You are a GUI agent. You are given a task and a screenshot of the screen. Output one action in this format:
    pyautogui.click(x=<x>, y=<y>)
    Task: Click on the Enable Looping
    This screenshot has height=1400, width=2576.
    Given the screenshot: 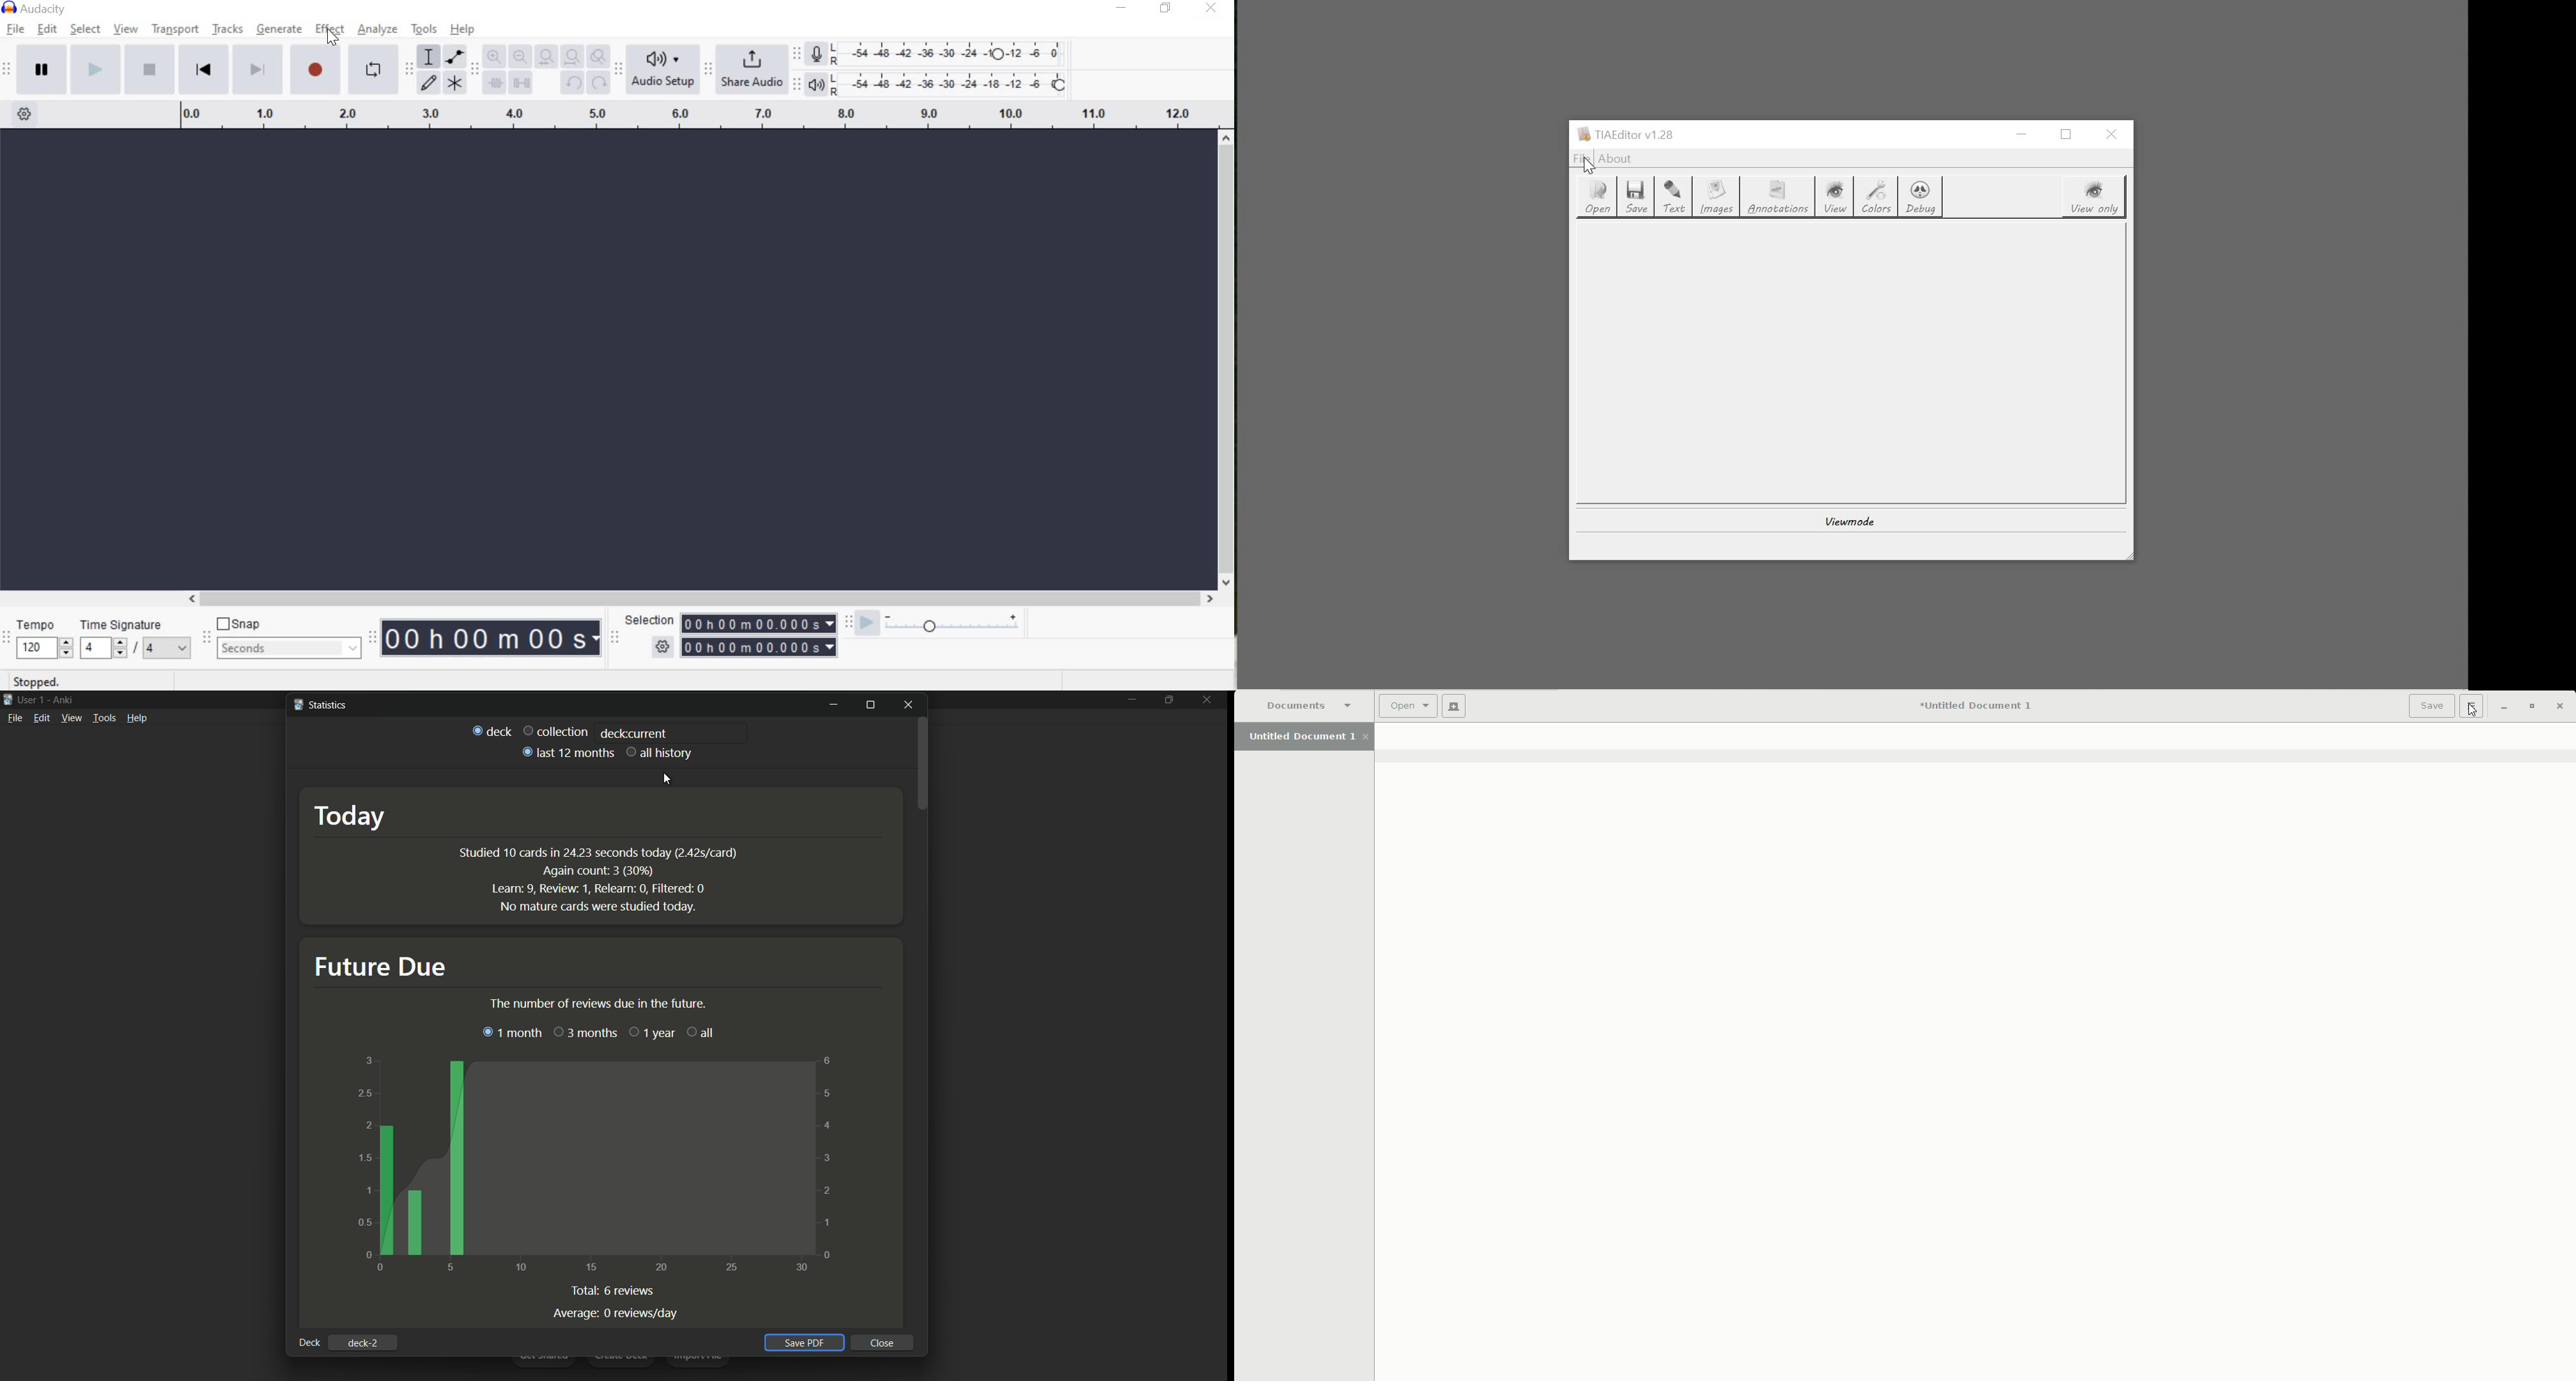 What is the action you would take?
    pyautogui.click(x=370, y=71)
    